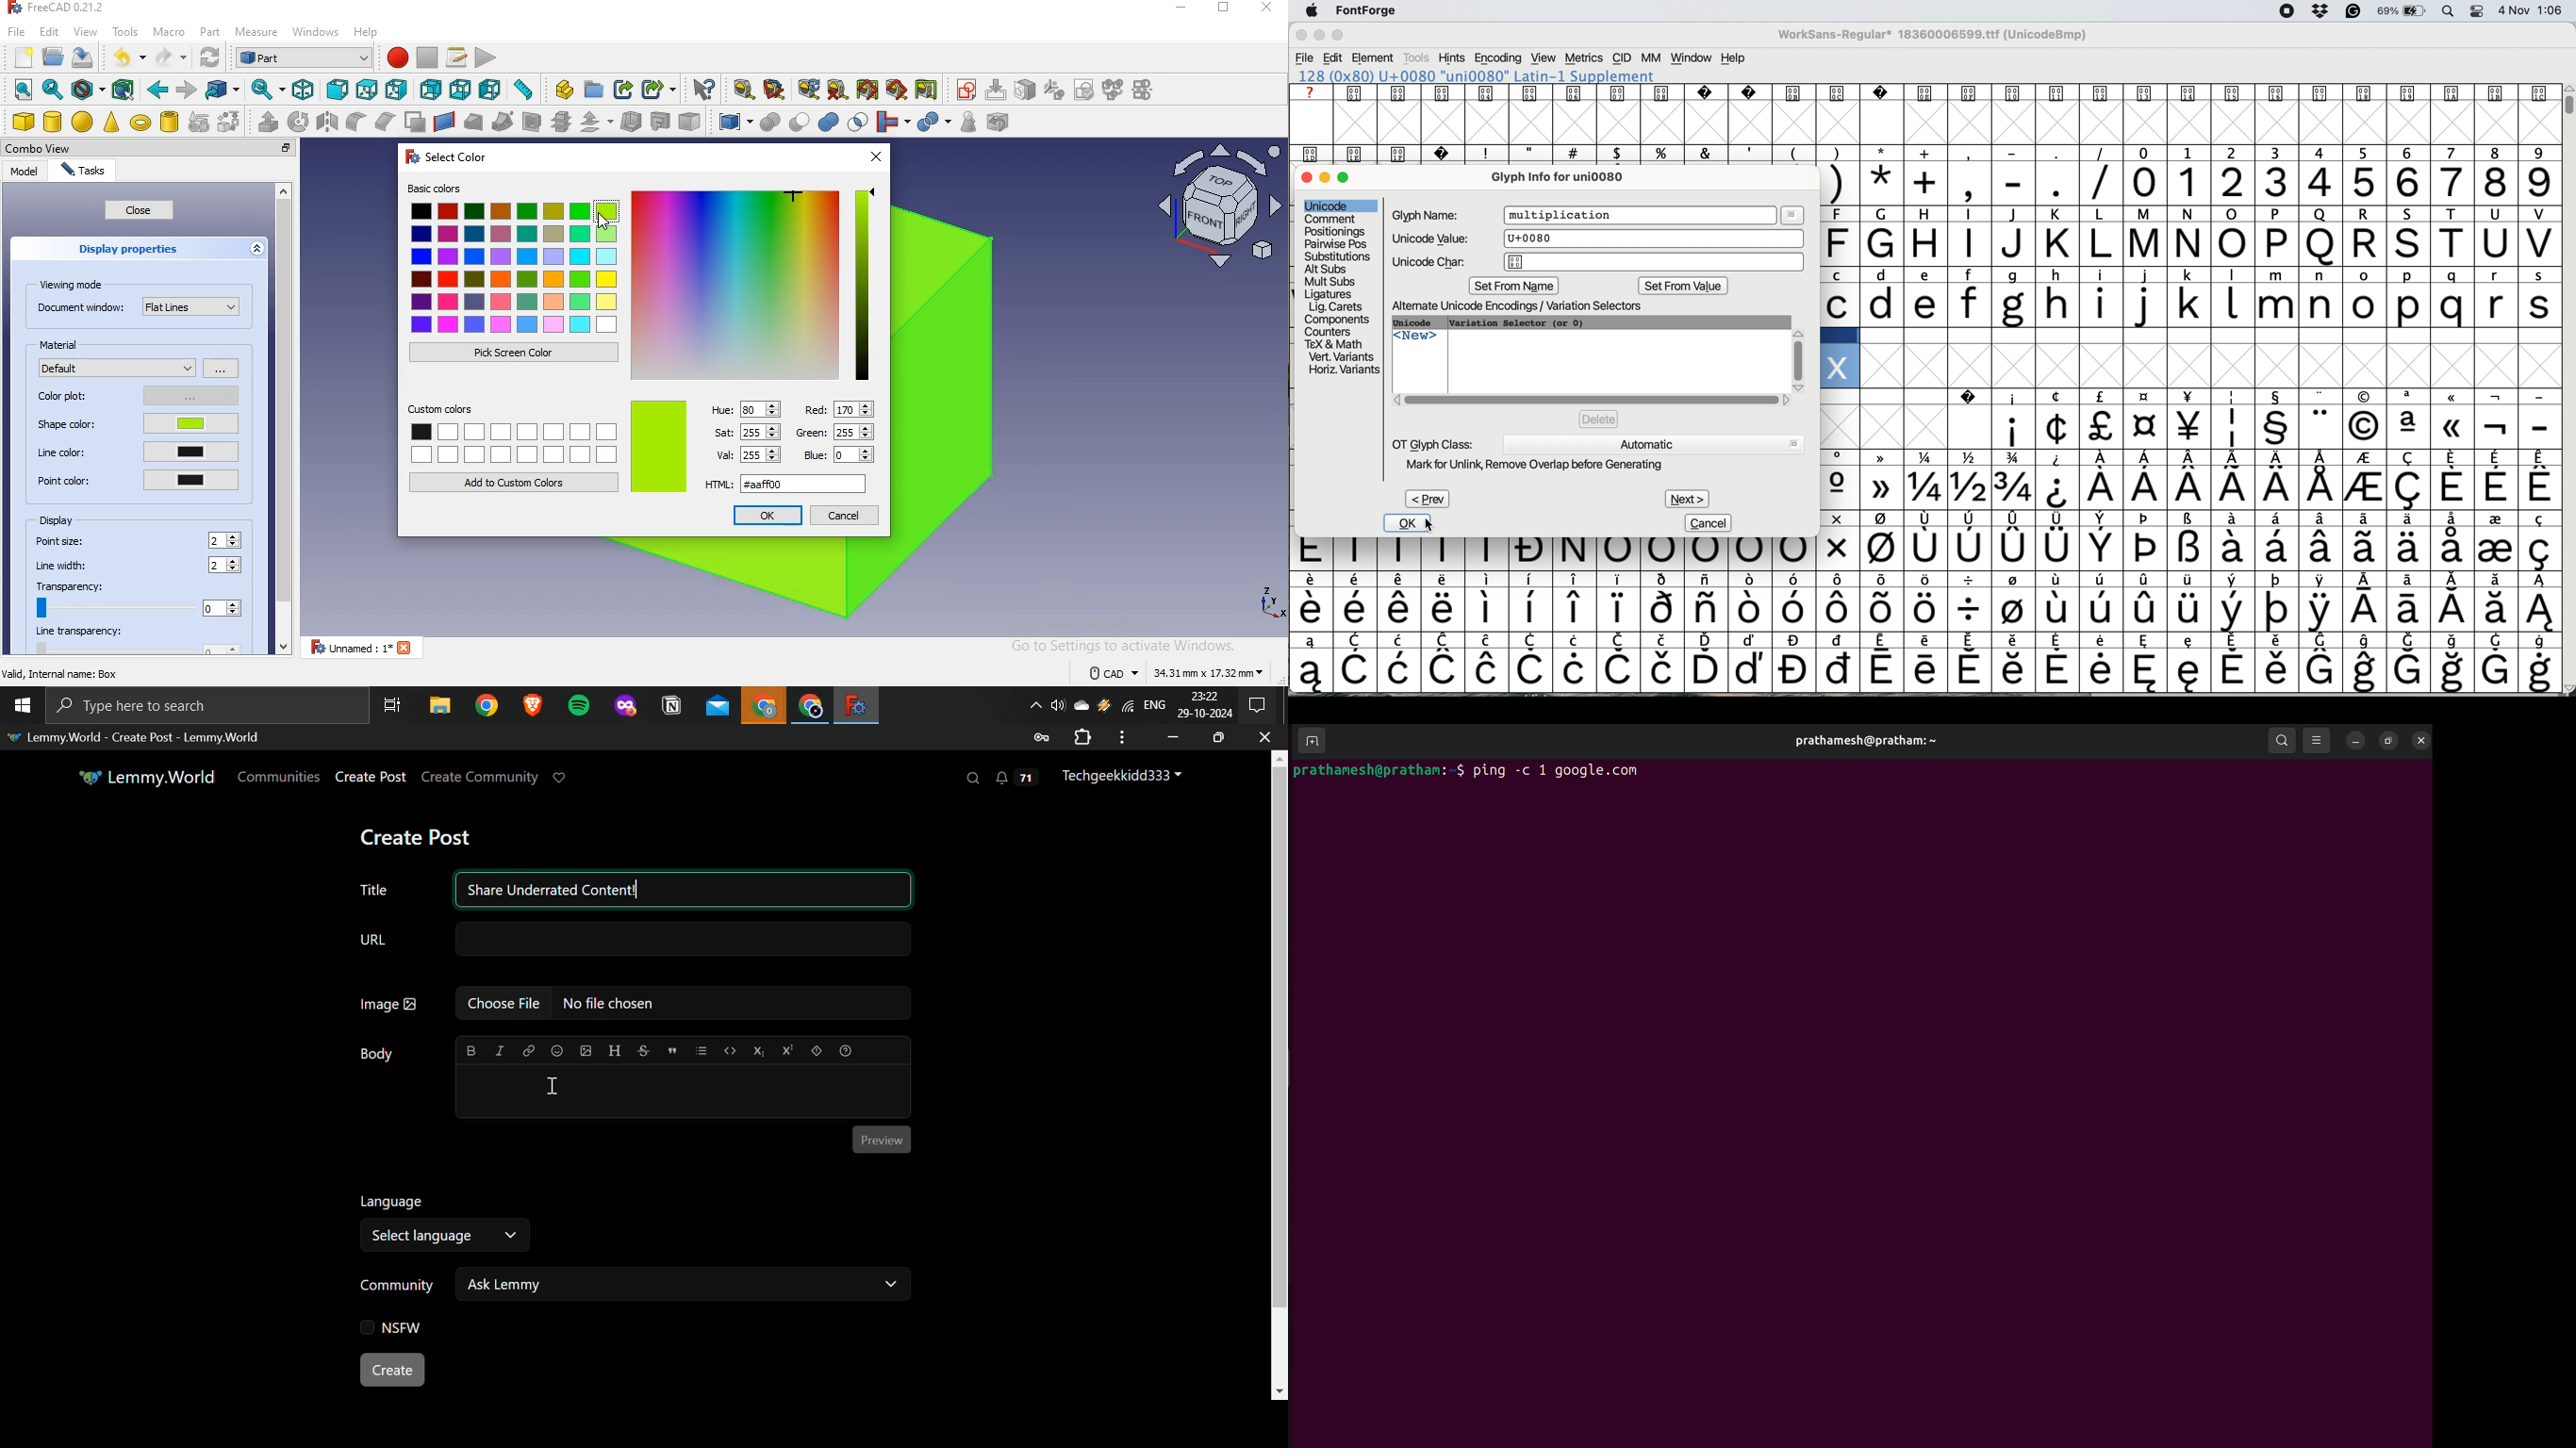  I want to click on comment, so click(1330, 219).